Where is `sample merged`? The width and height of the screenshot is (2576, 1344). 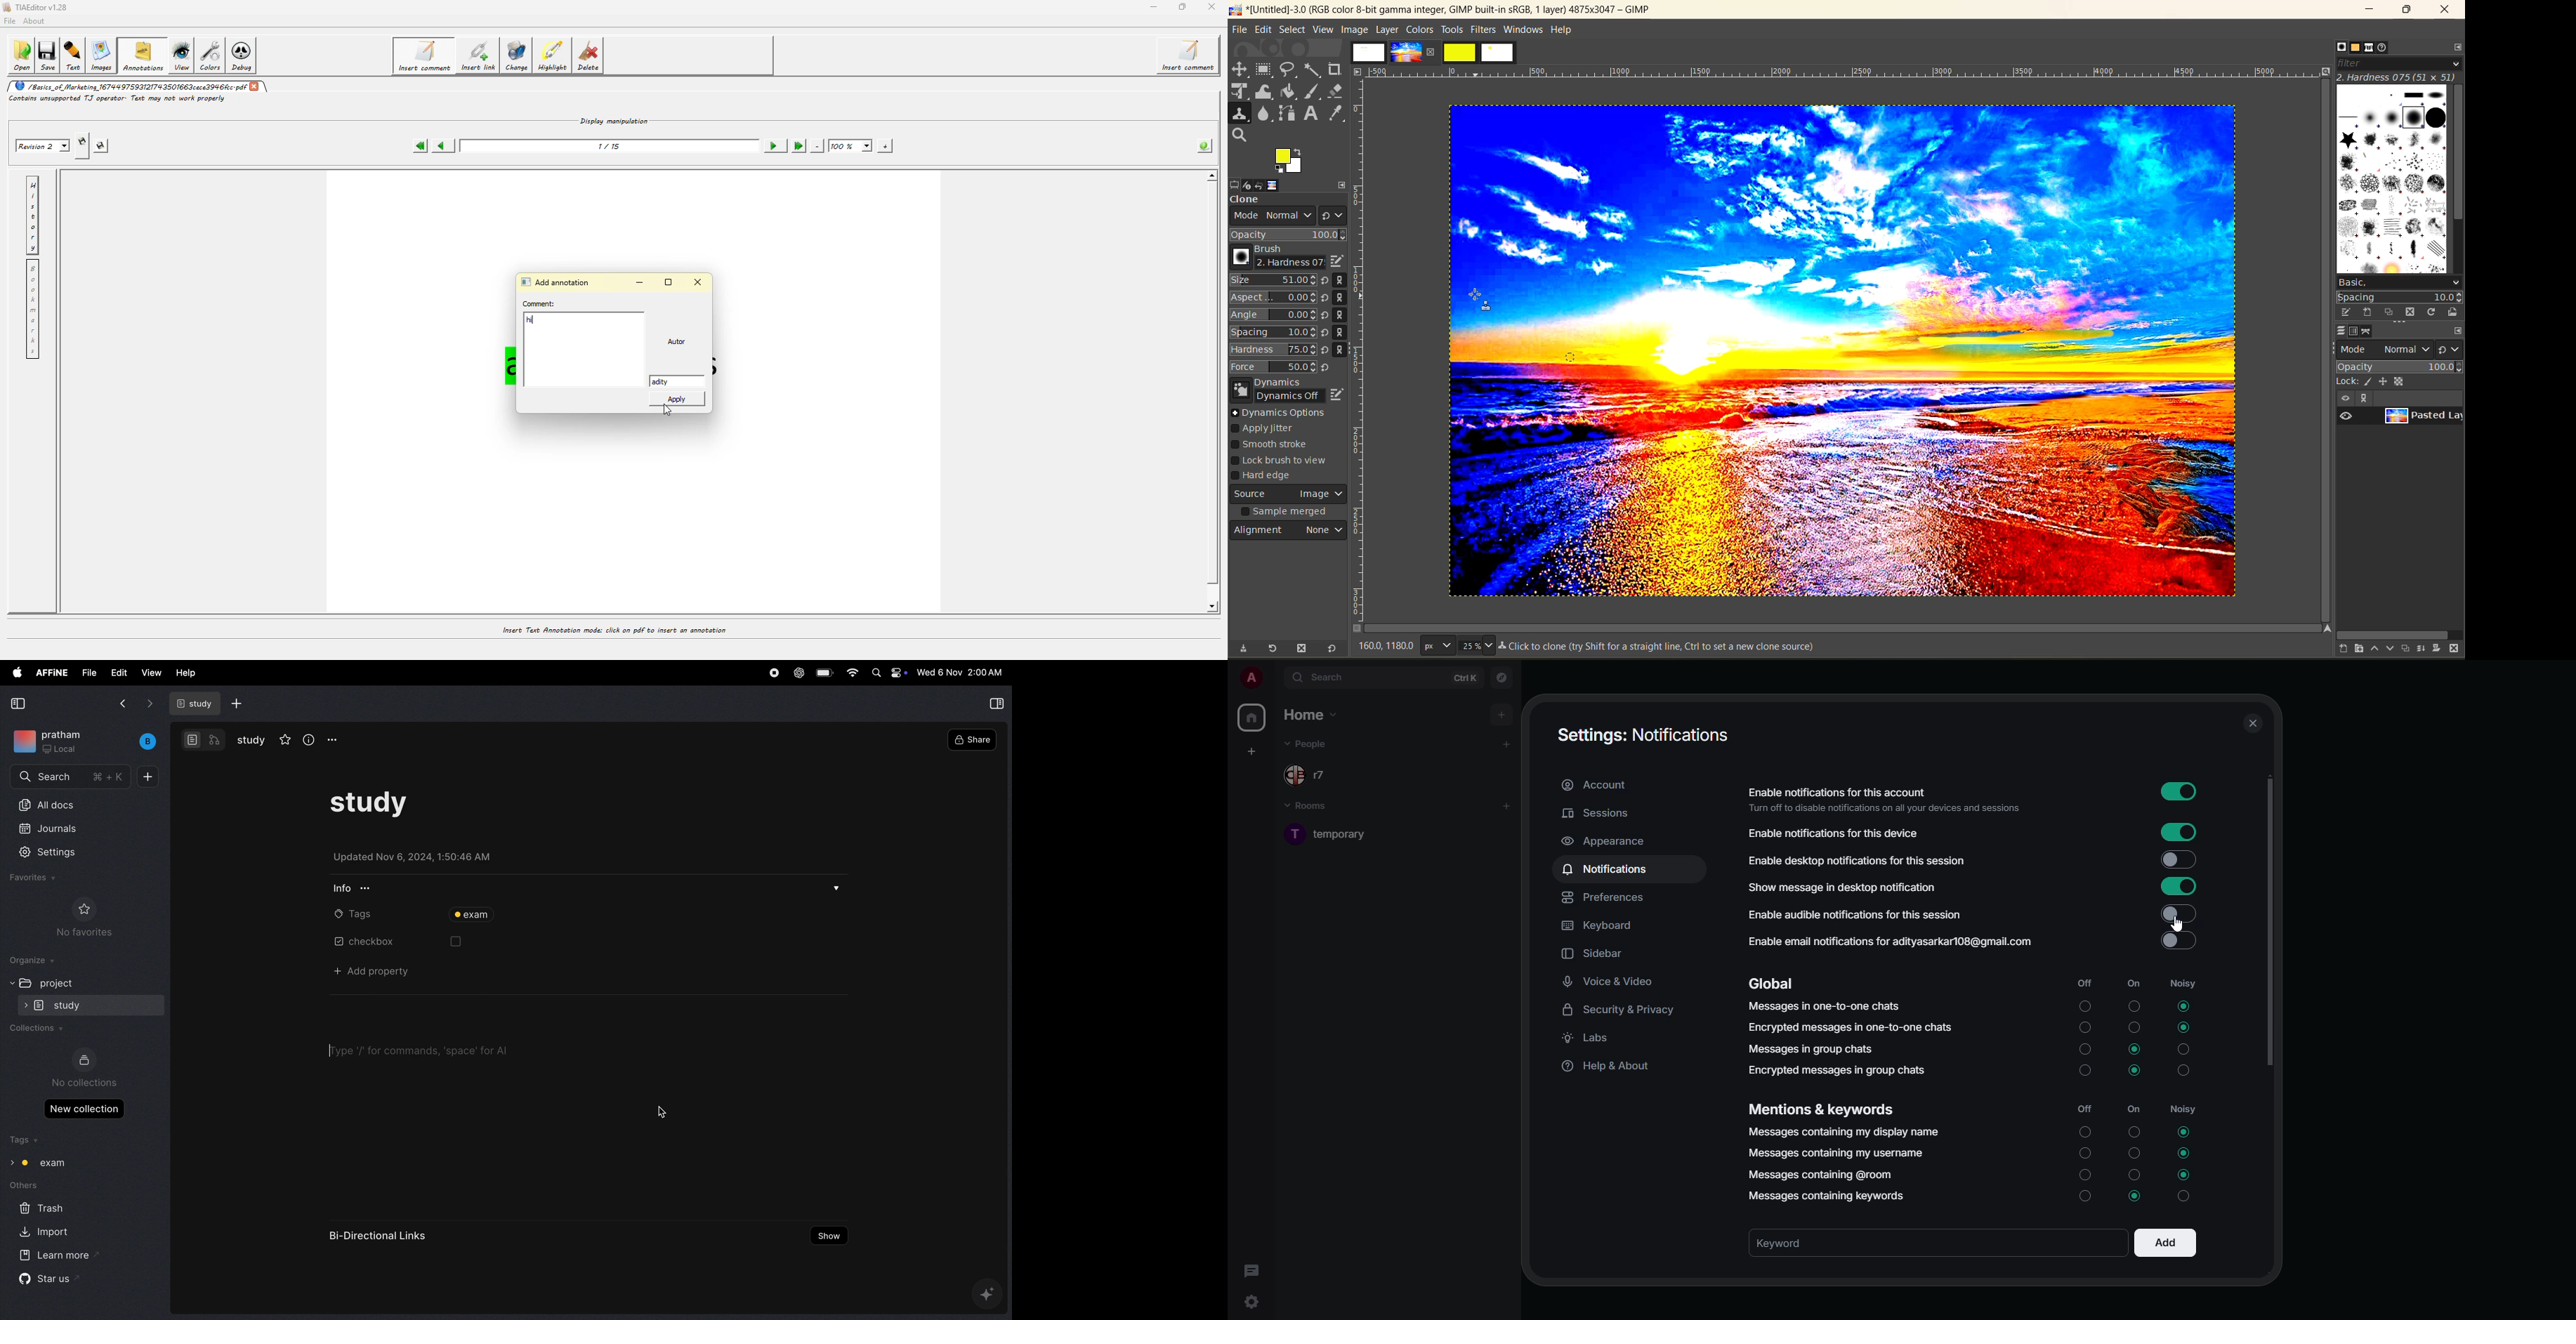
sample merged is located at coordinates (1286, 513).